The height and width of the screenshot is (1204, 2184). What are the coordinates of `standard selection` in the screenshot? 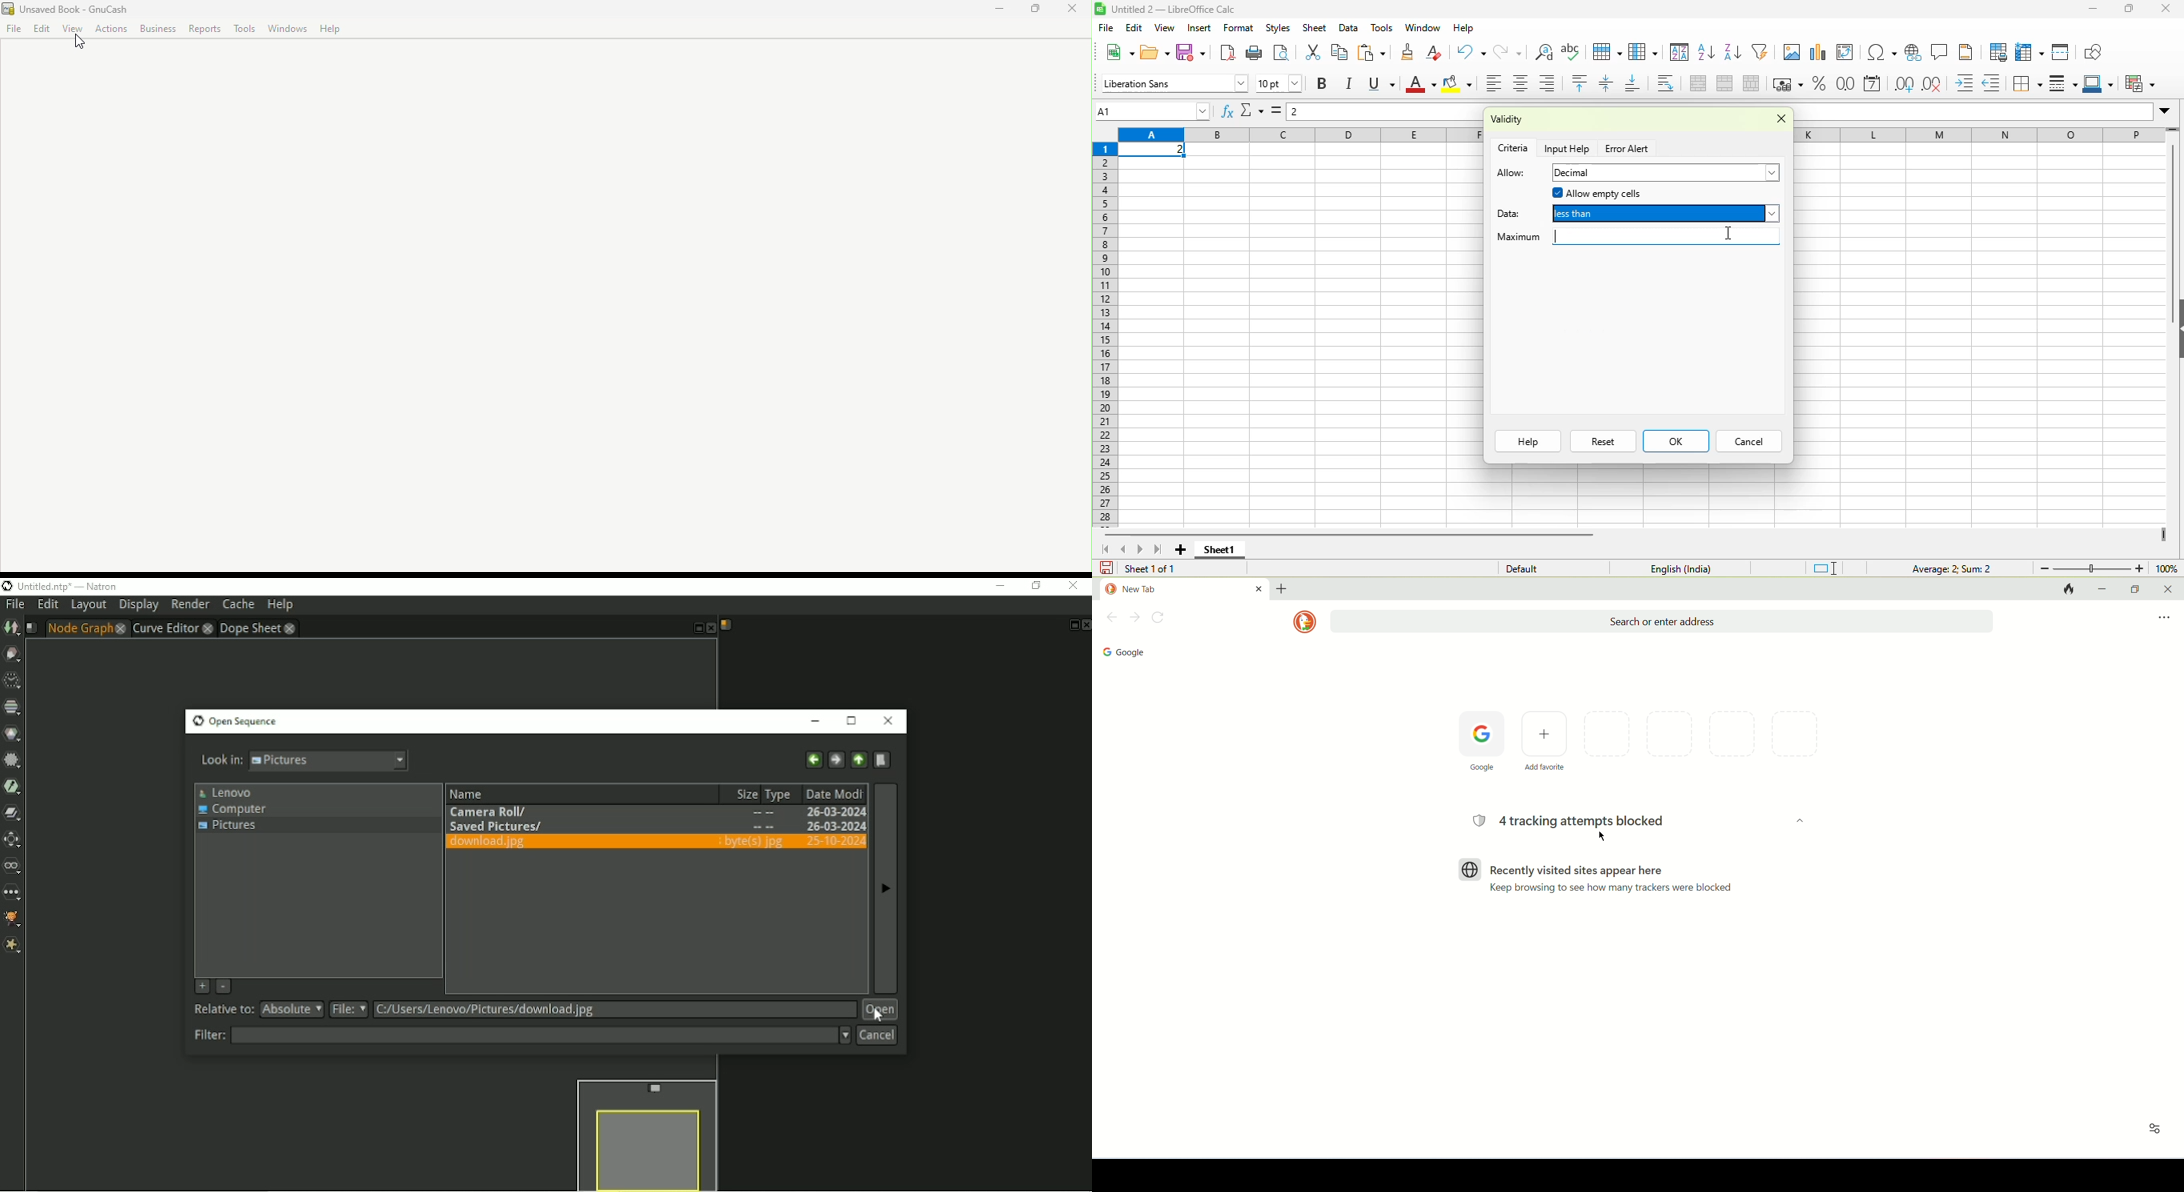 It's located at (1826, 567).